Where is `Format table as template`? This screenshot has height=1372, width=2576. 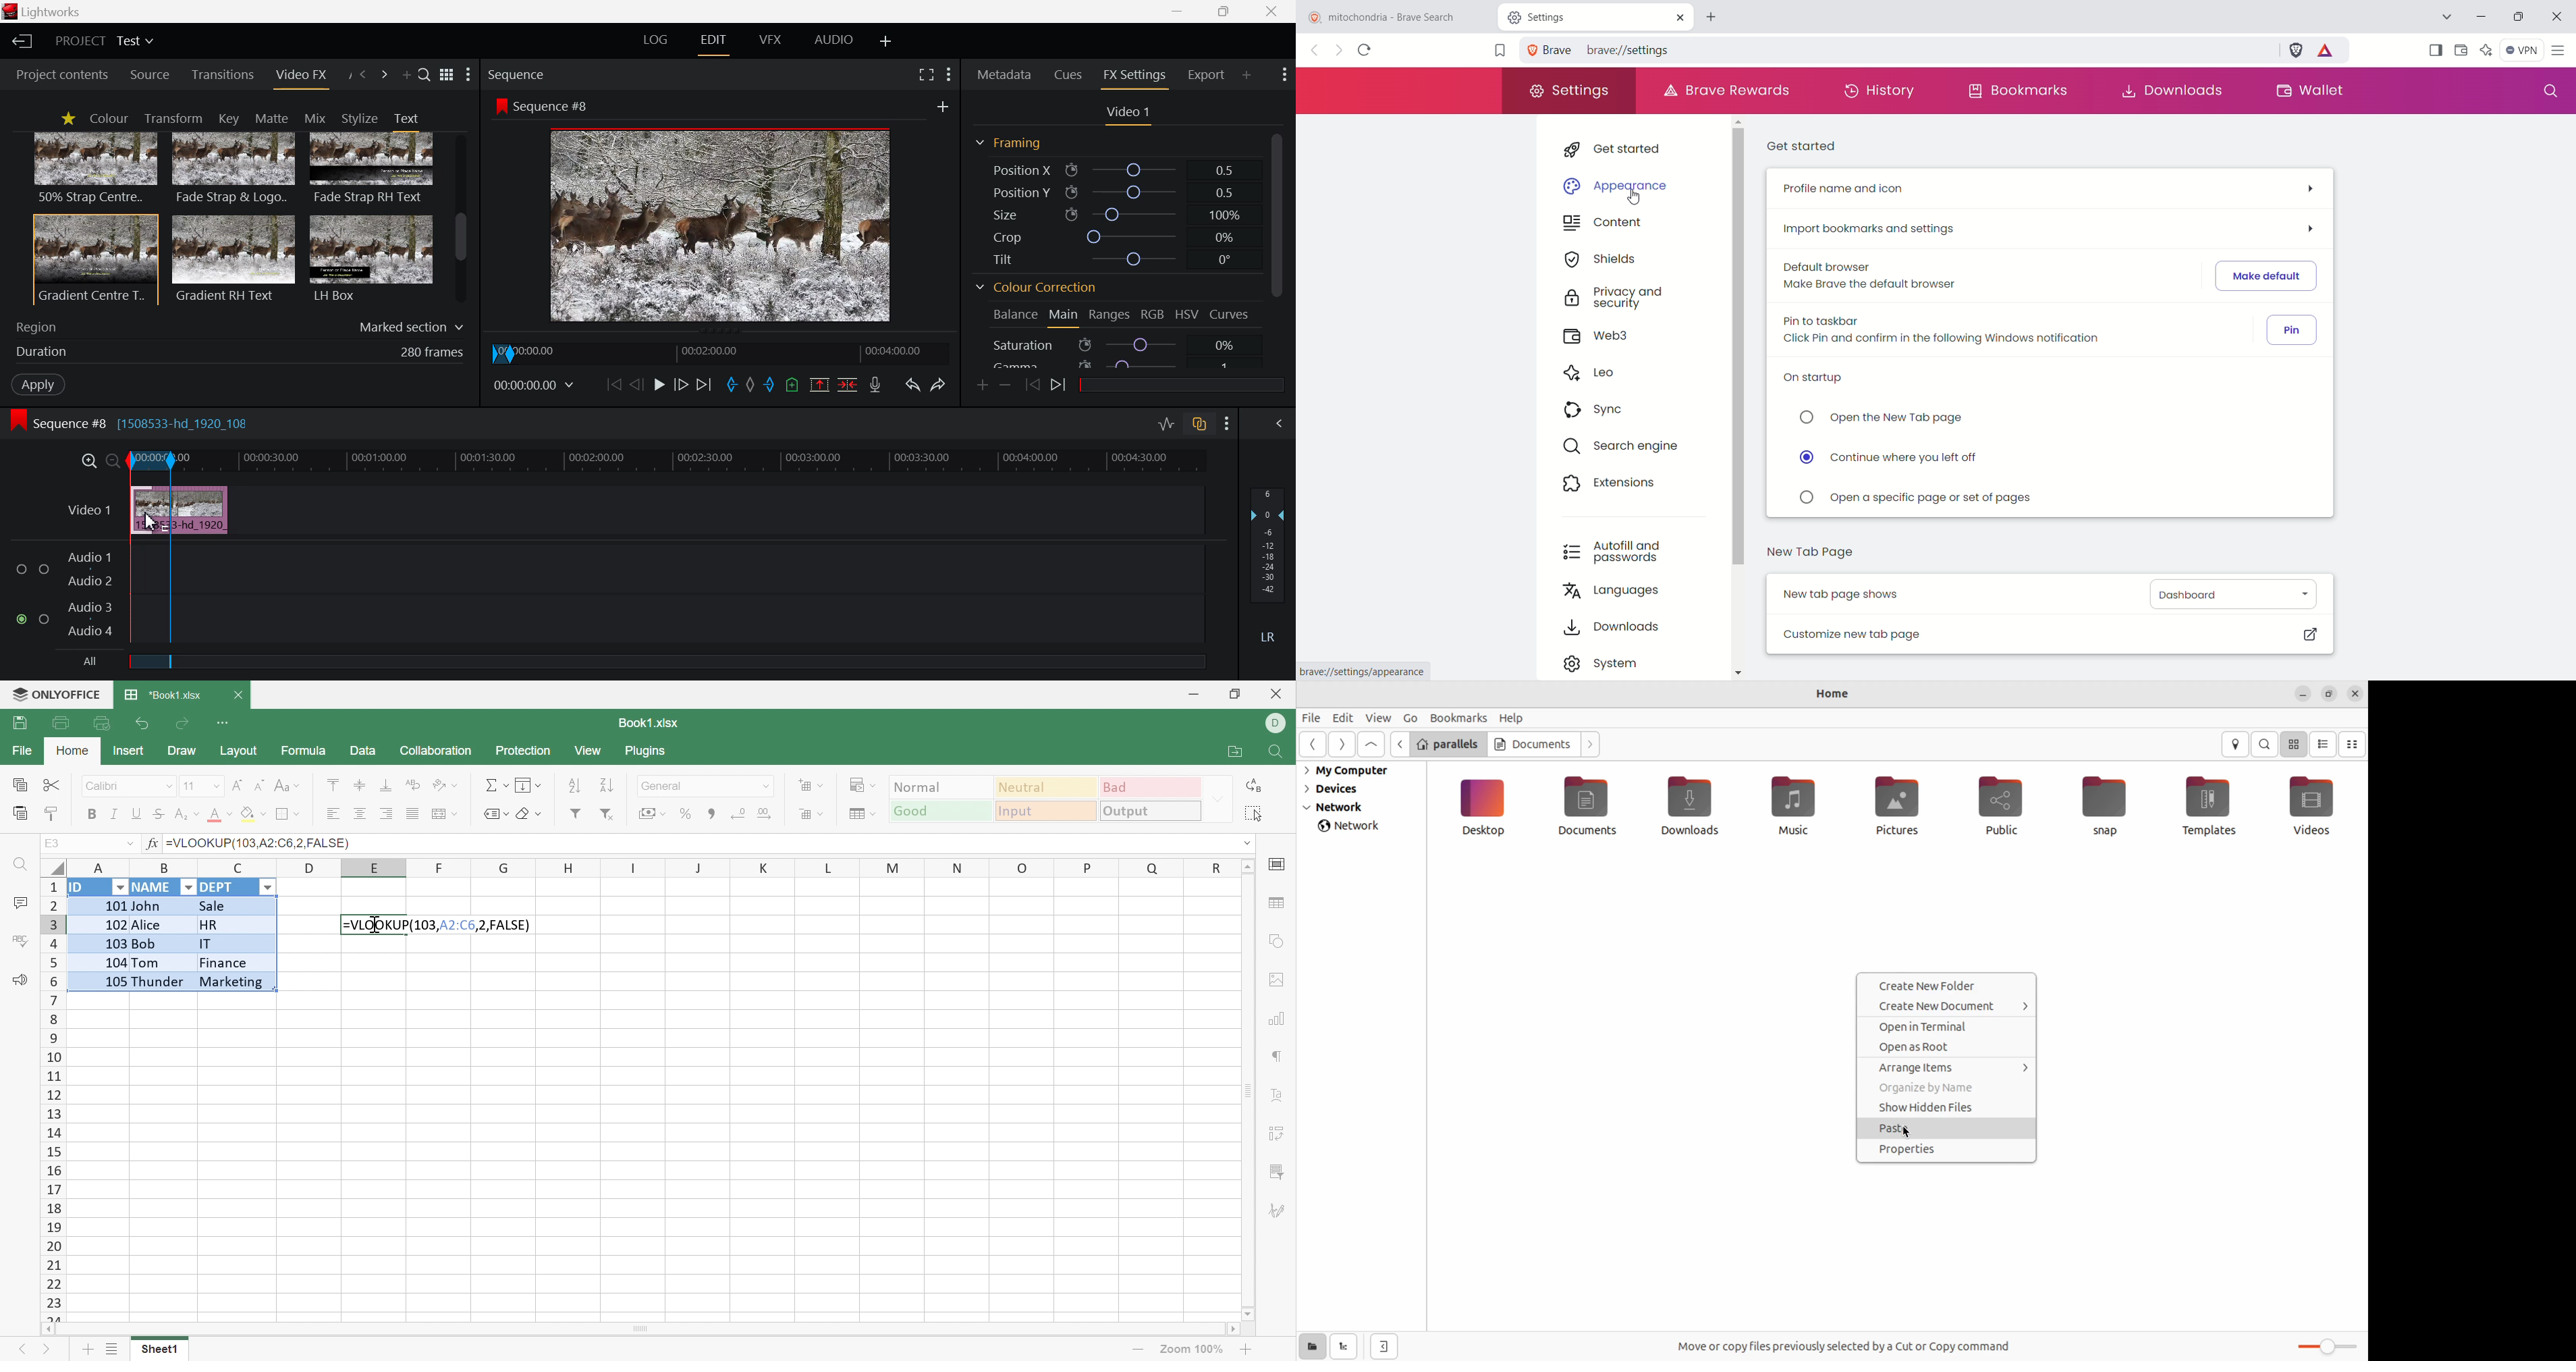 Format table as template is located at coordinates (813, 814).